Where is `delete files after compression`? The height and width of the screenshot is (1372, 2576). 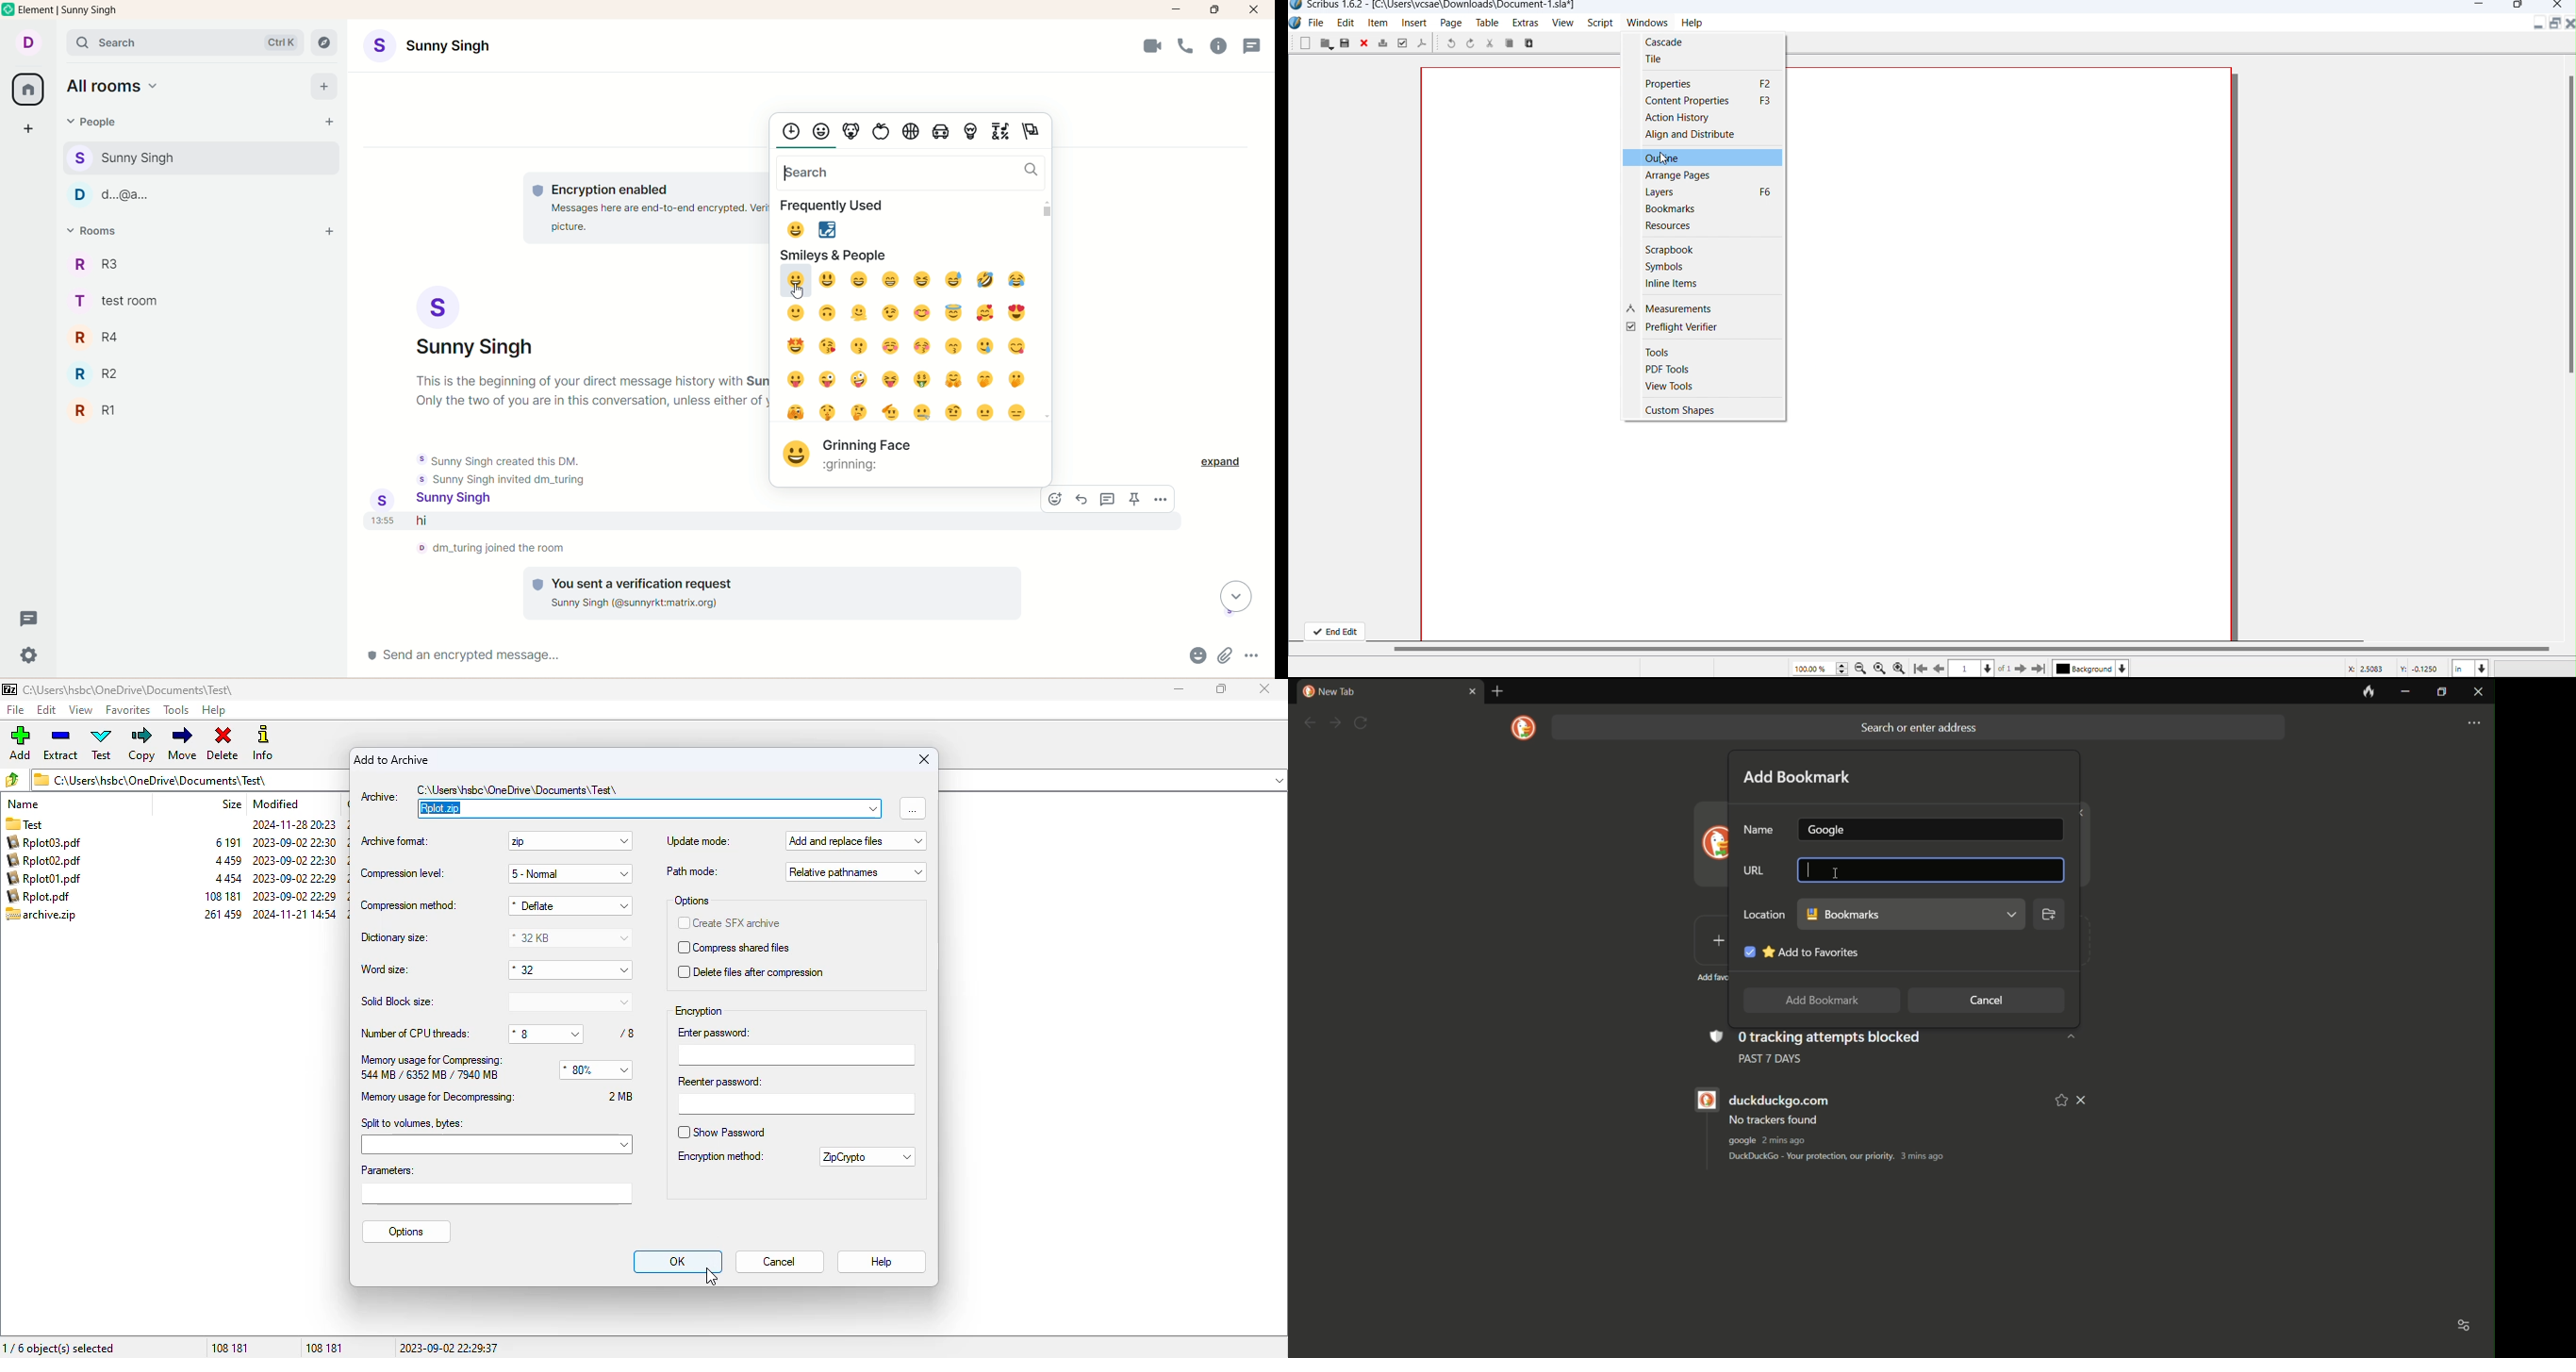 delete files after compression is located at coordinates (751, 972).